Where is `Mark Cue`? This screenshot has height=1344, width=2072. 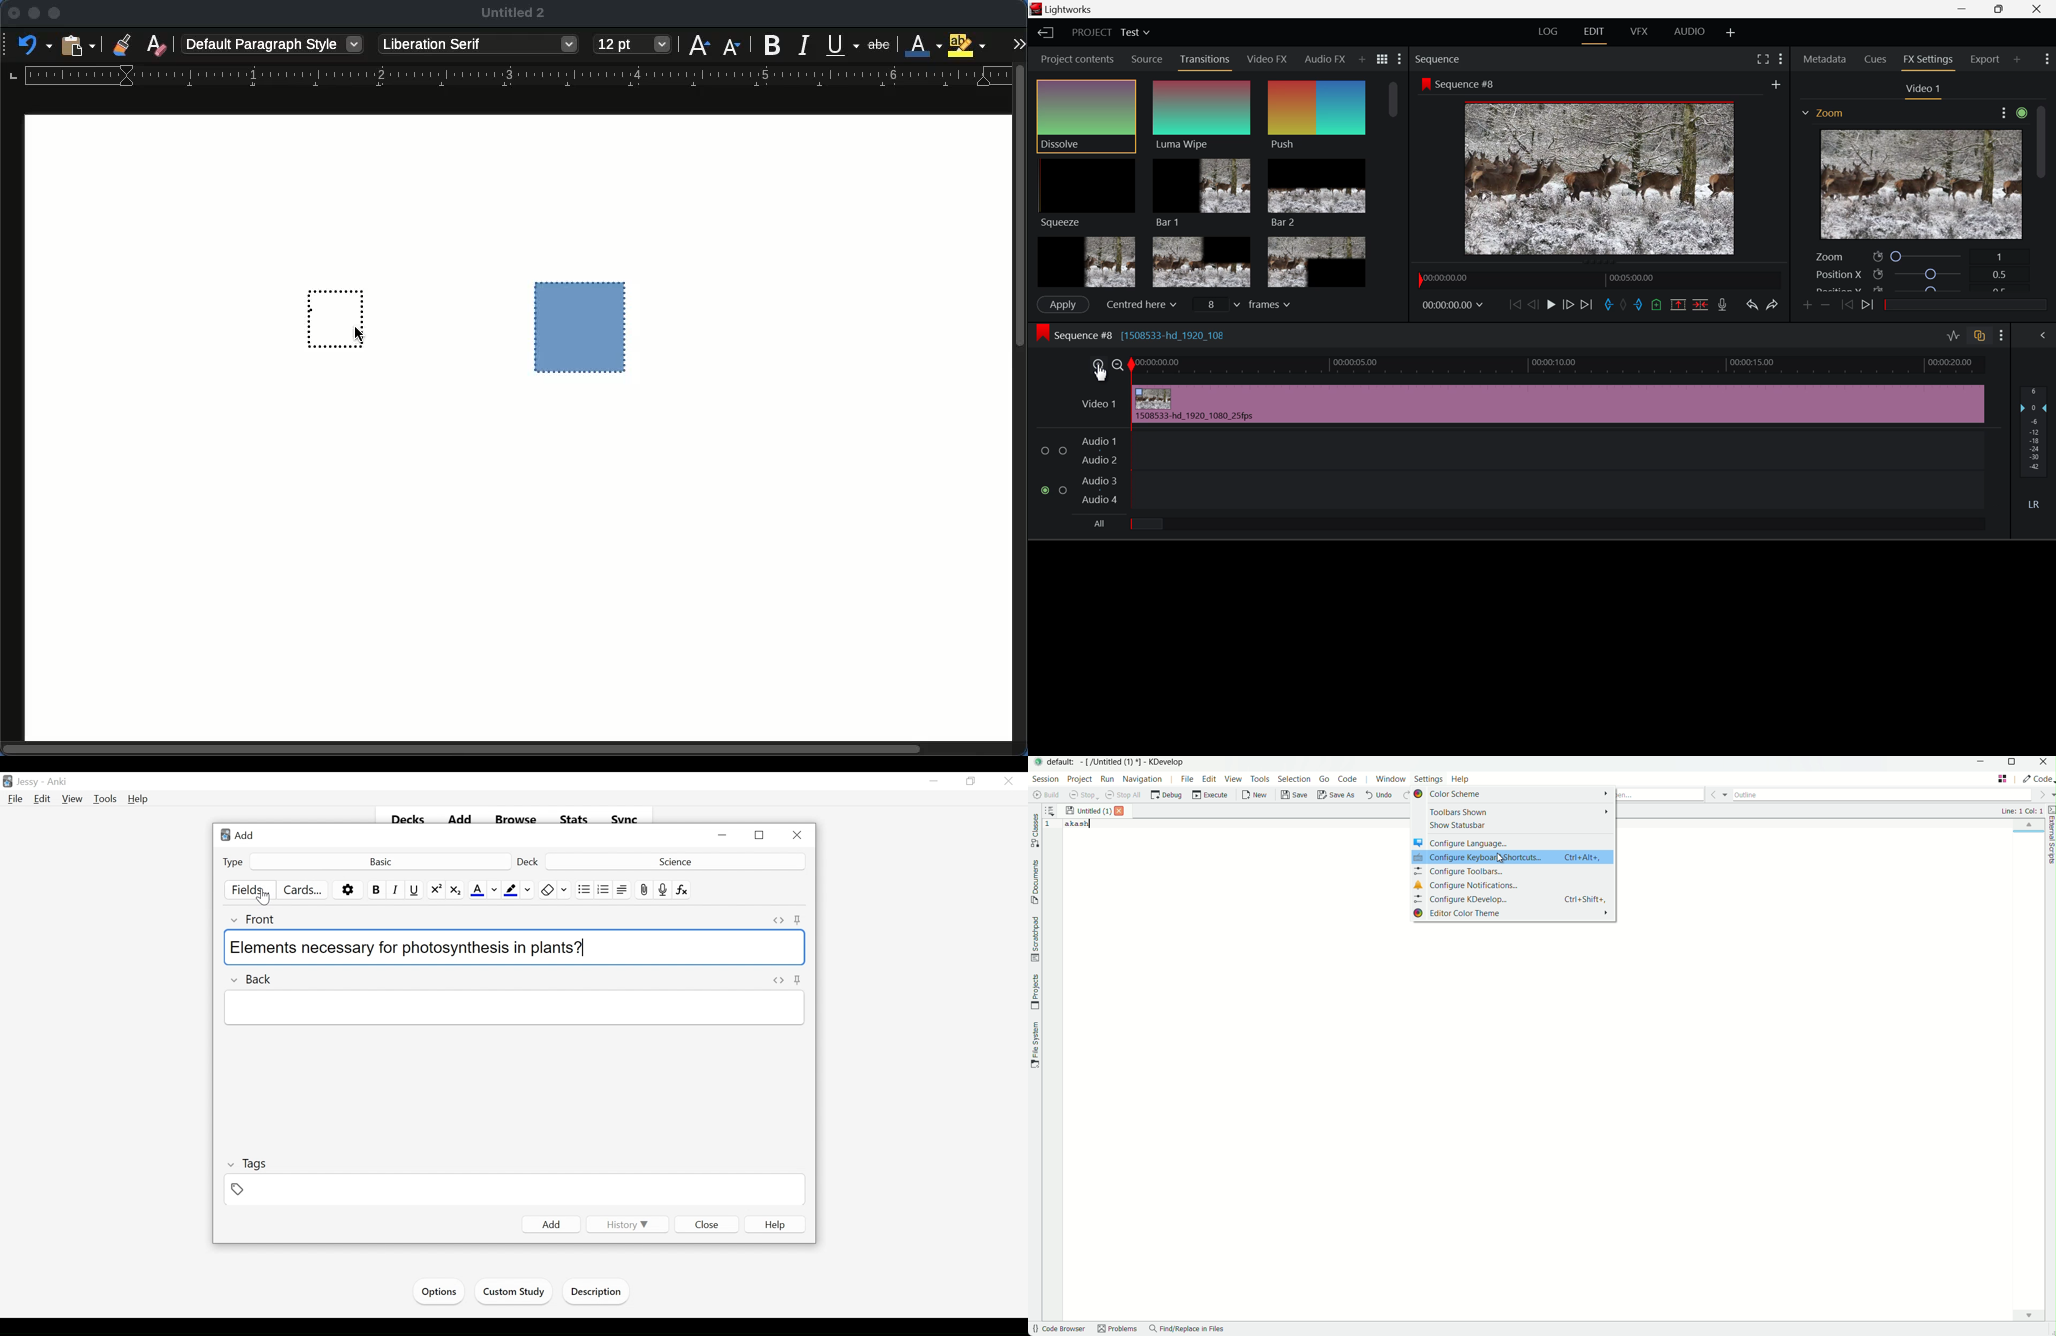
Mark Cue is located at coordinates (1657, 307).